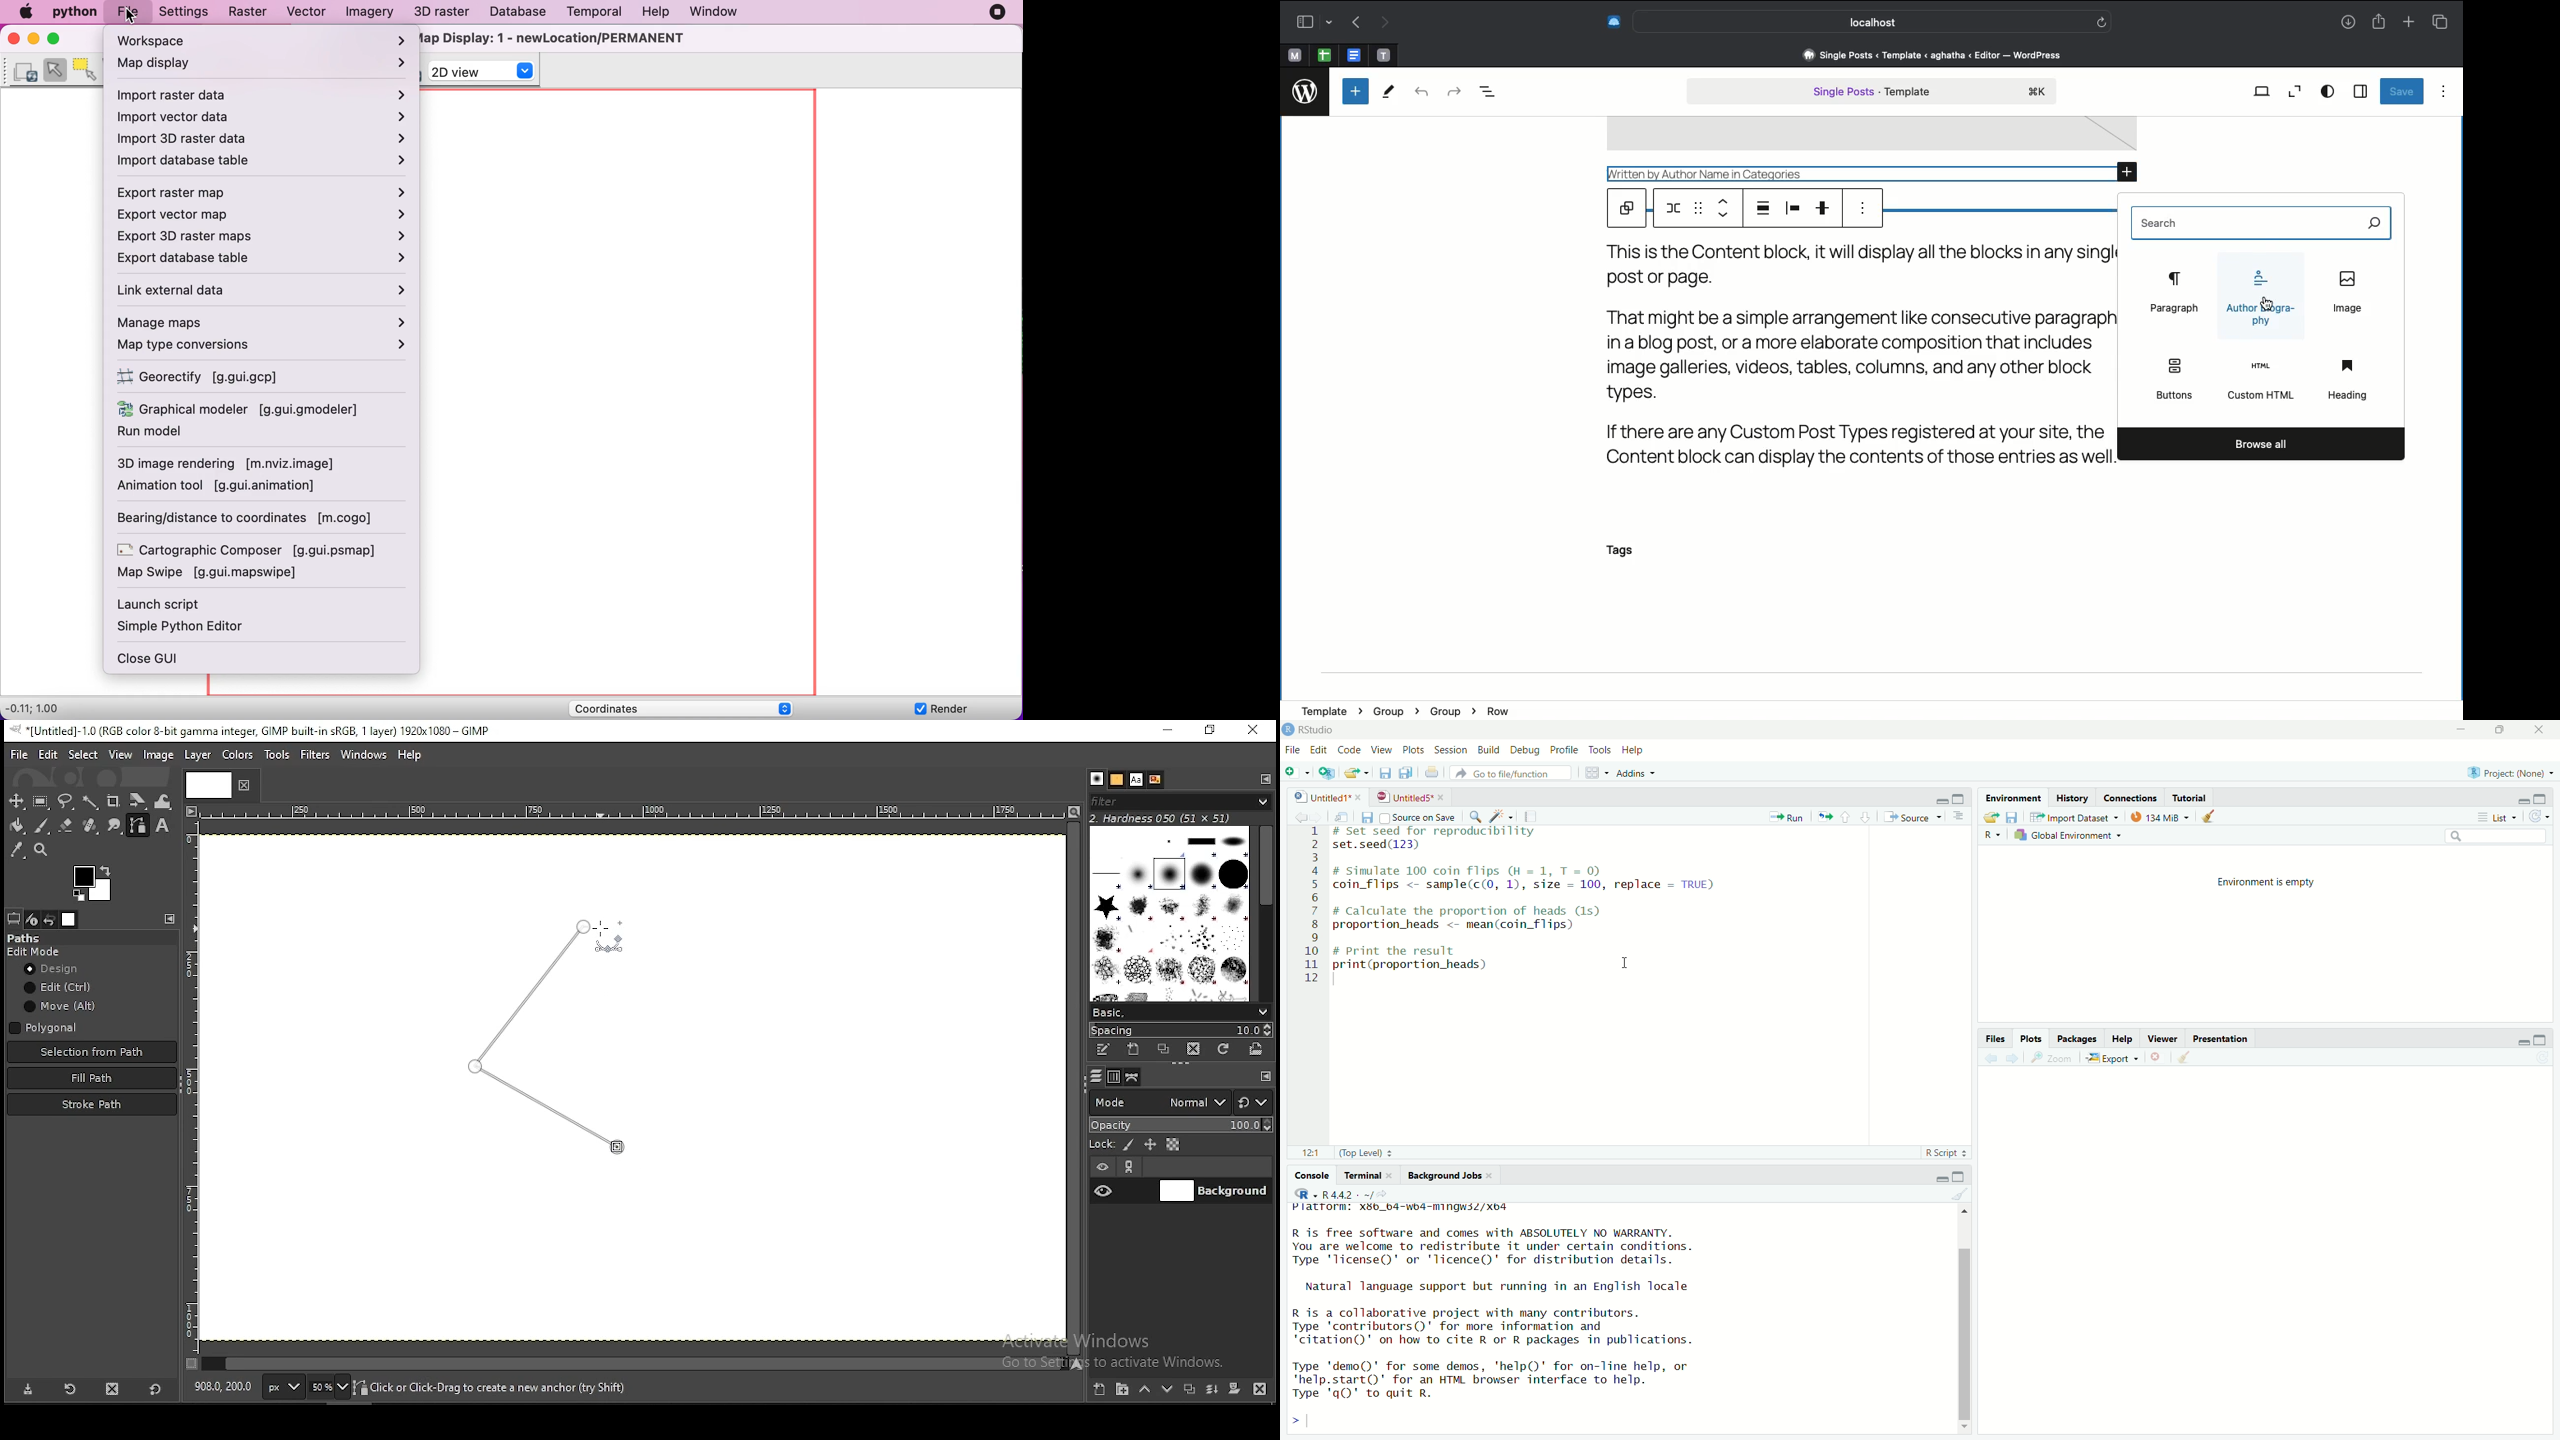  Describe the element at coordinates (2347, 382) in the screenshot. I see `Heading` at that location.